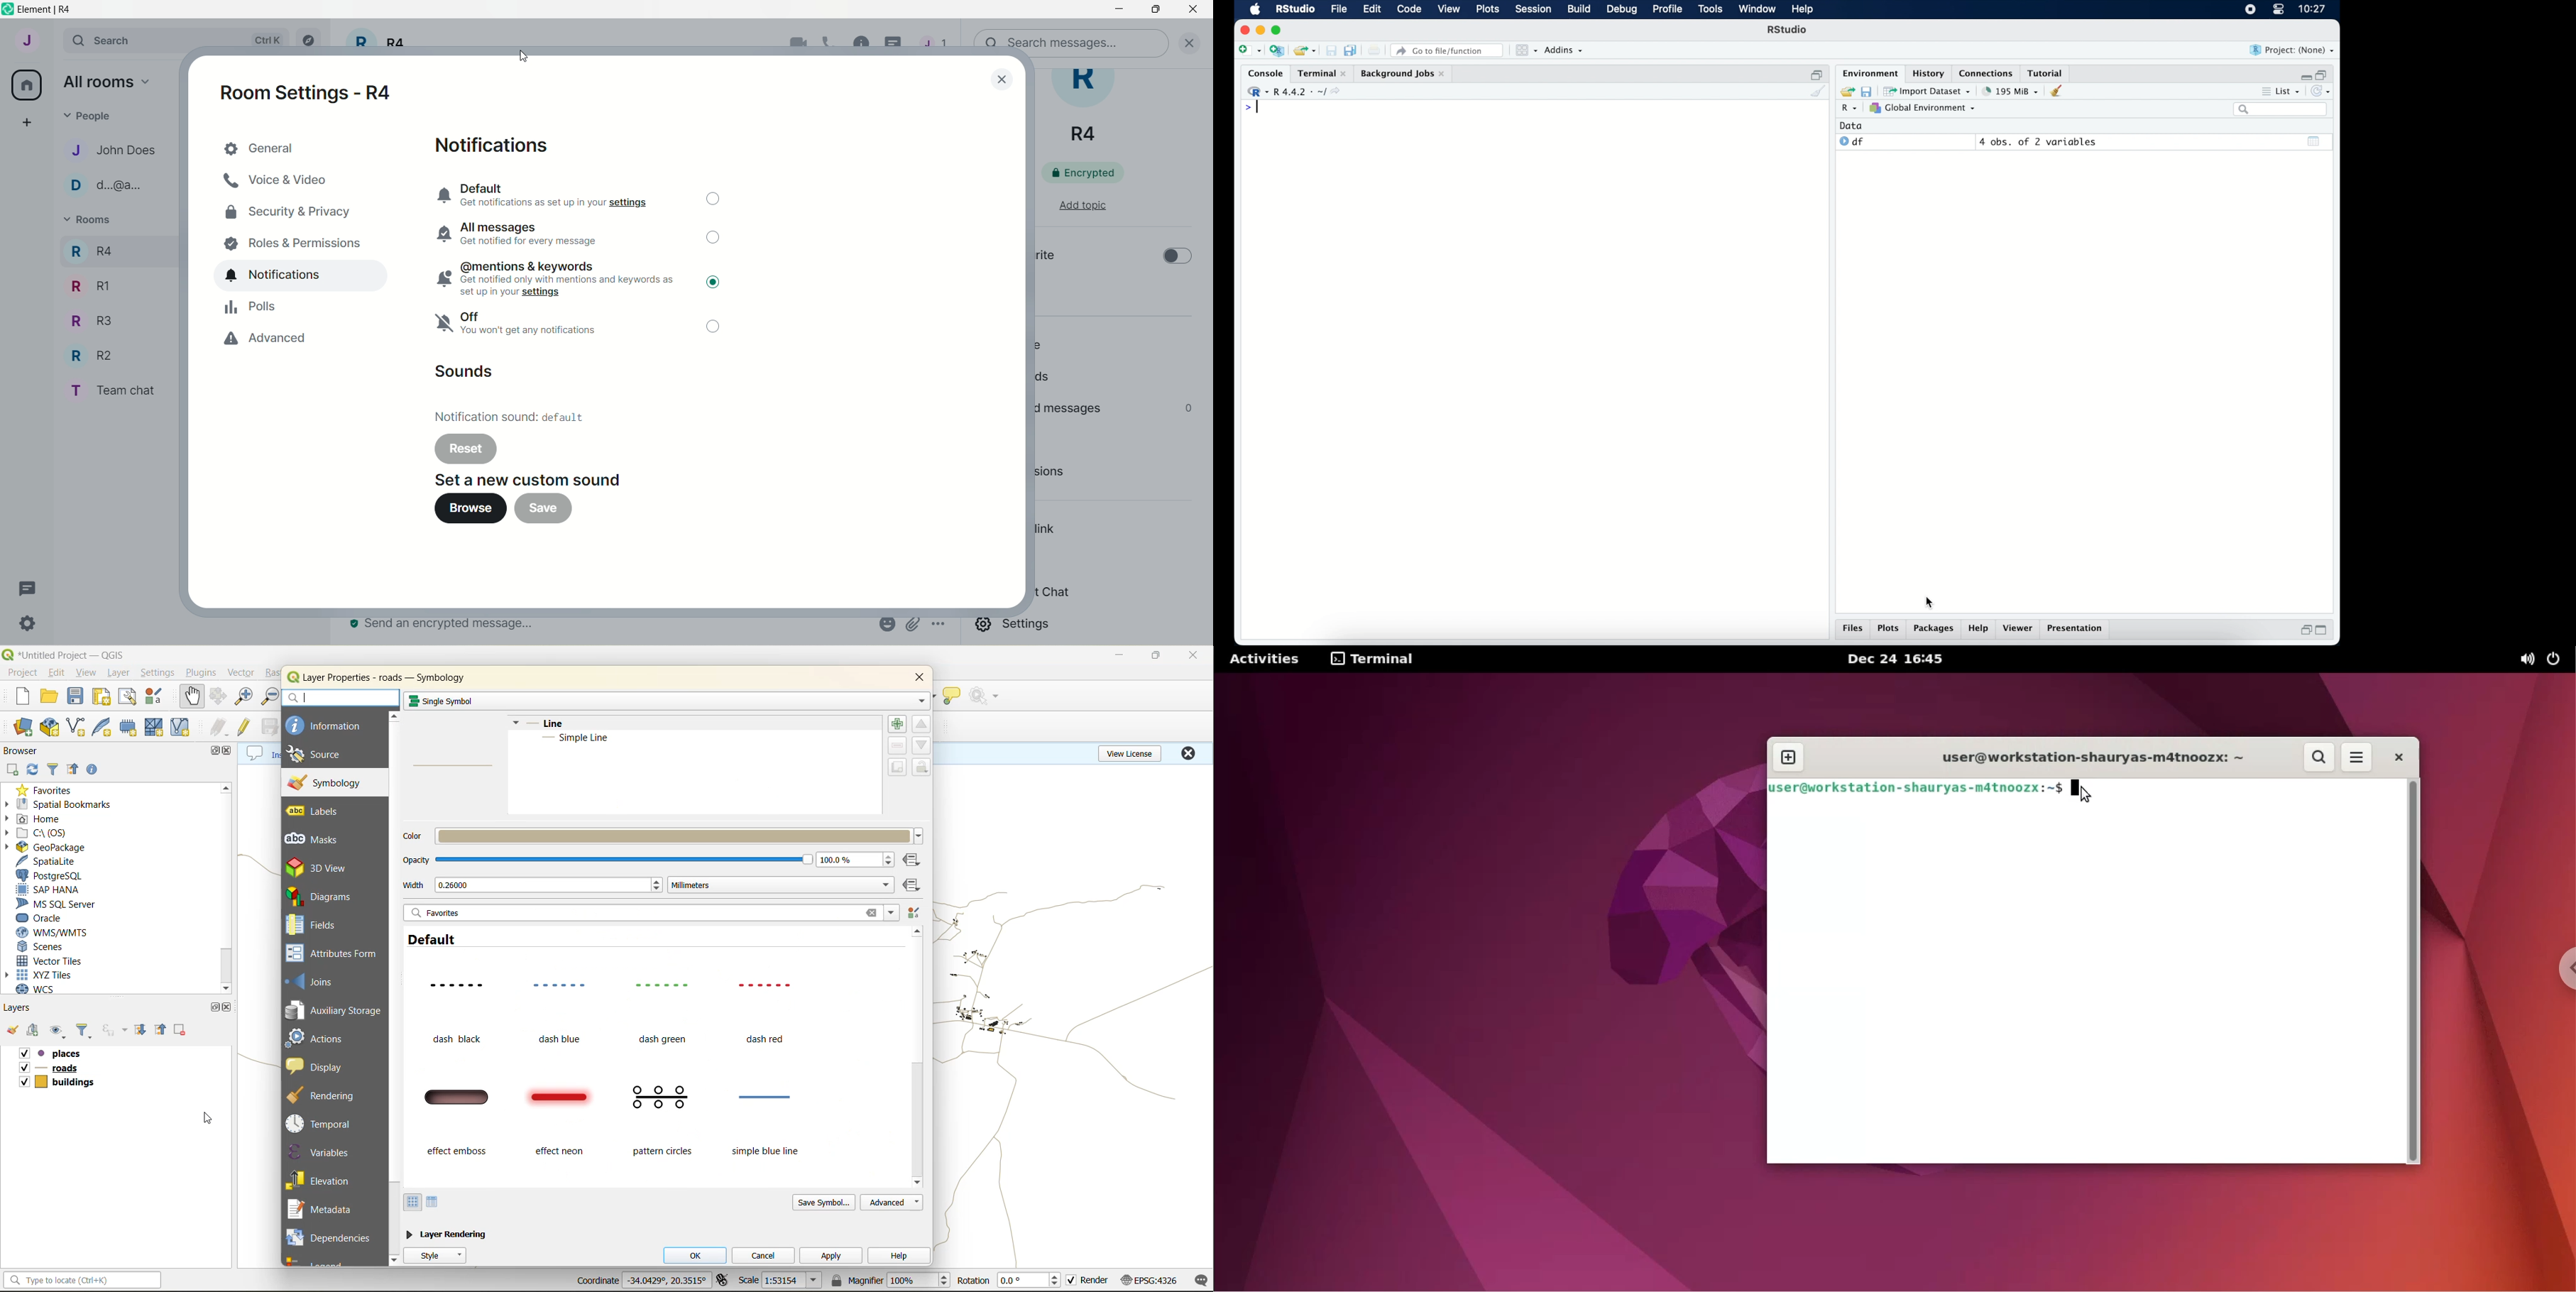 The height and width of the screenshot is (1316, 2576). Describe the element at coordinates (886, 624) in the screenshot. I see `emoji` at that location.